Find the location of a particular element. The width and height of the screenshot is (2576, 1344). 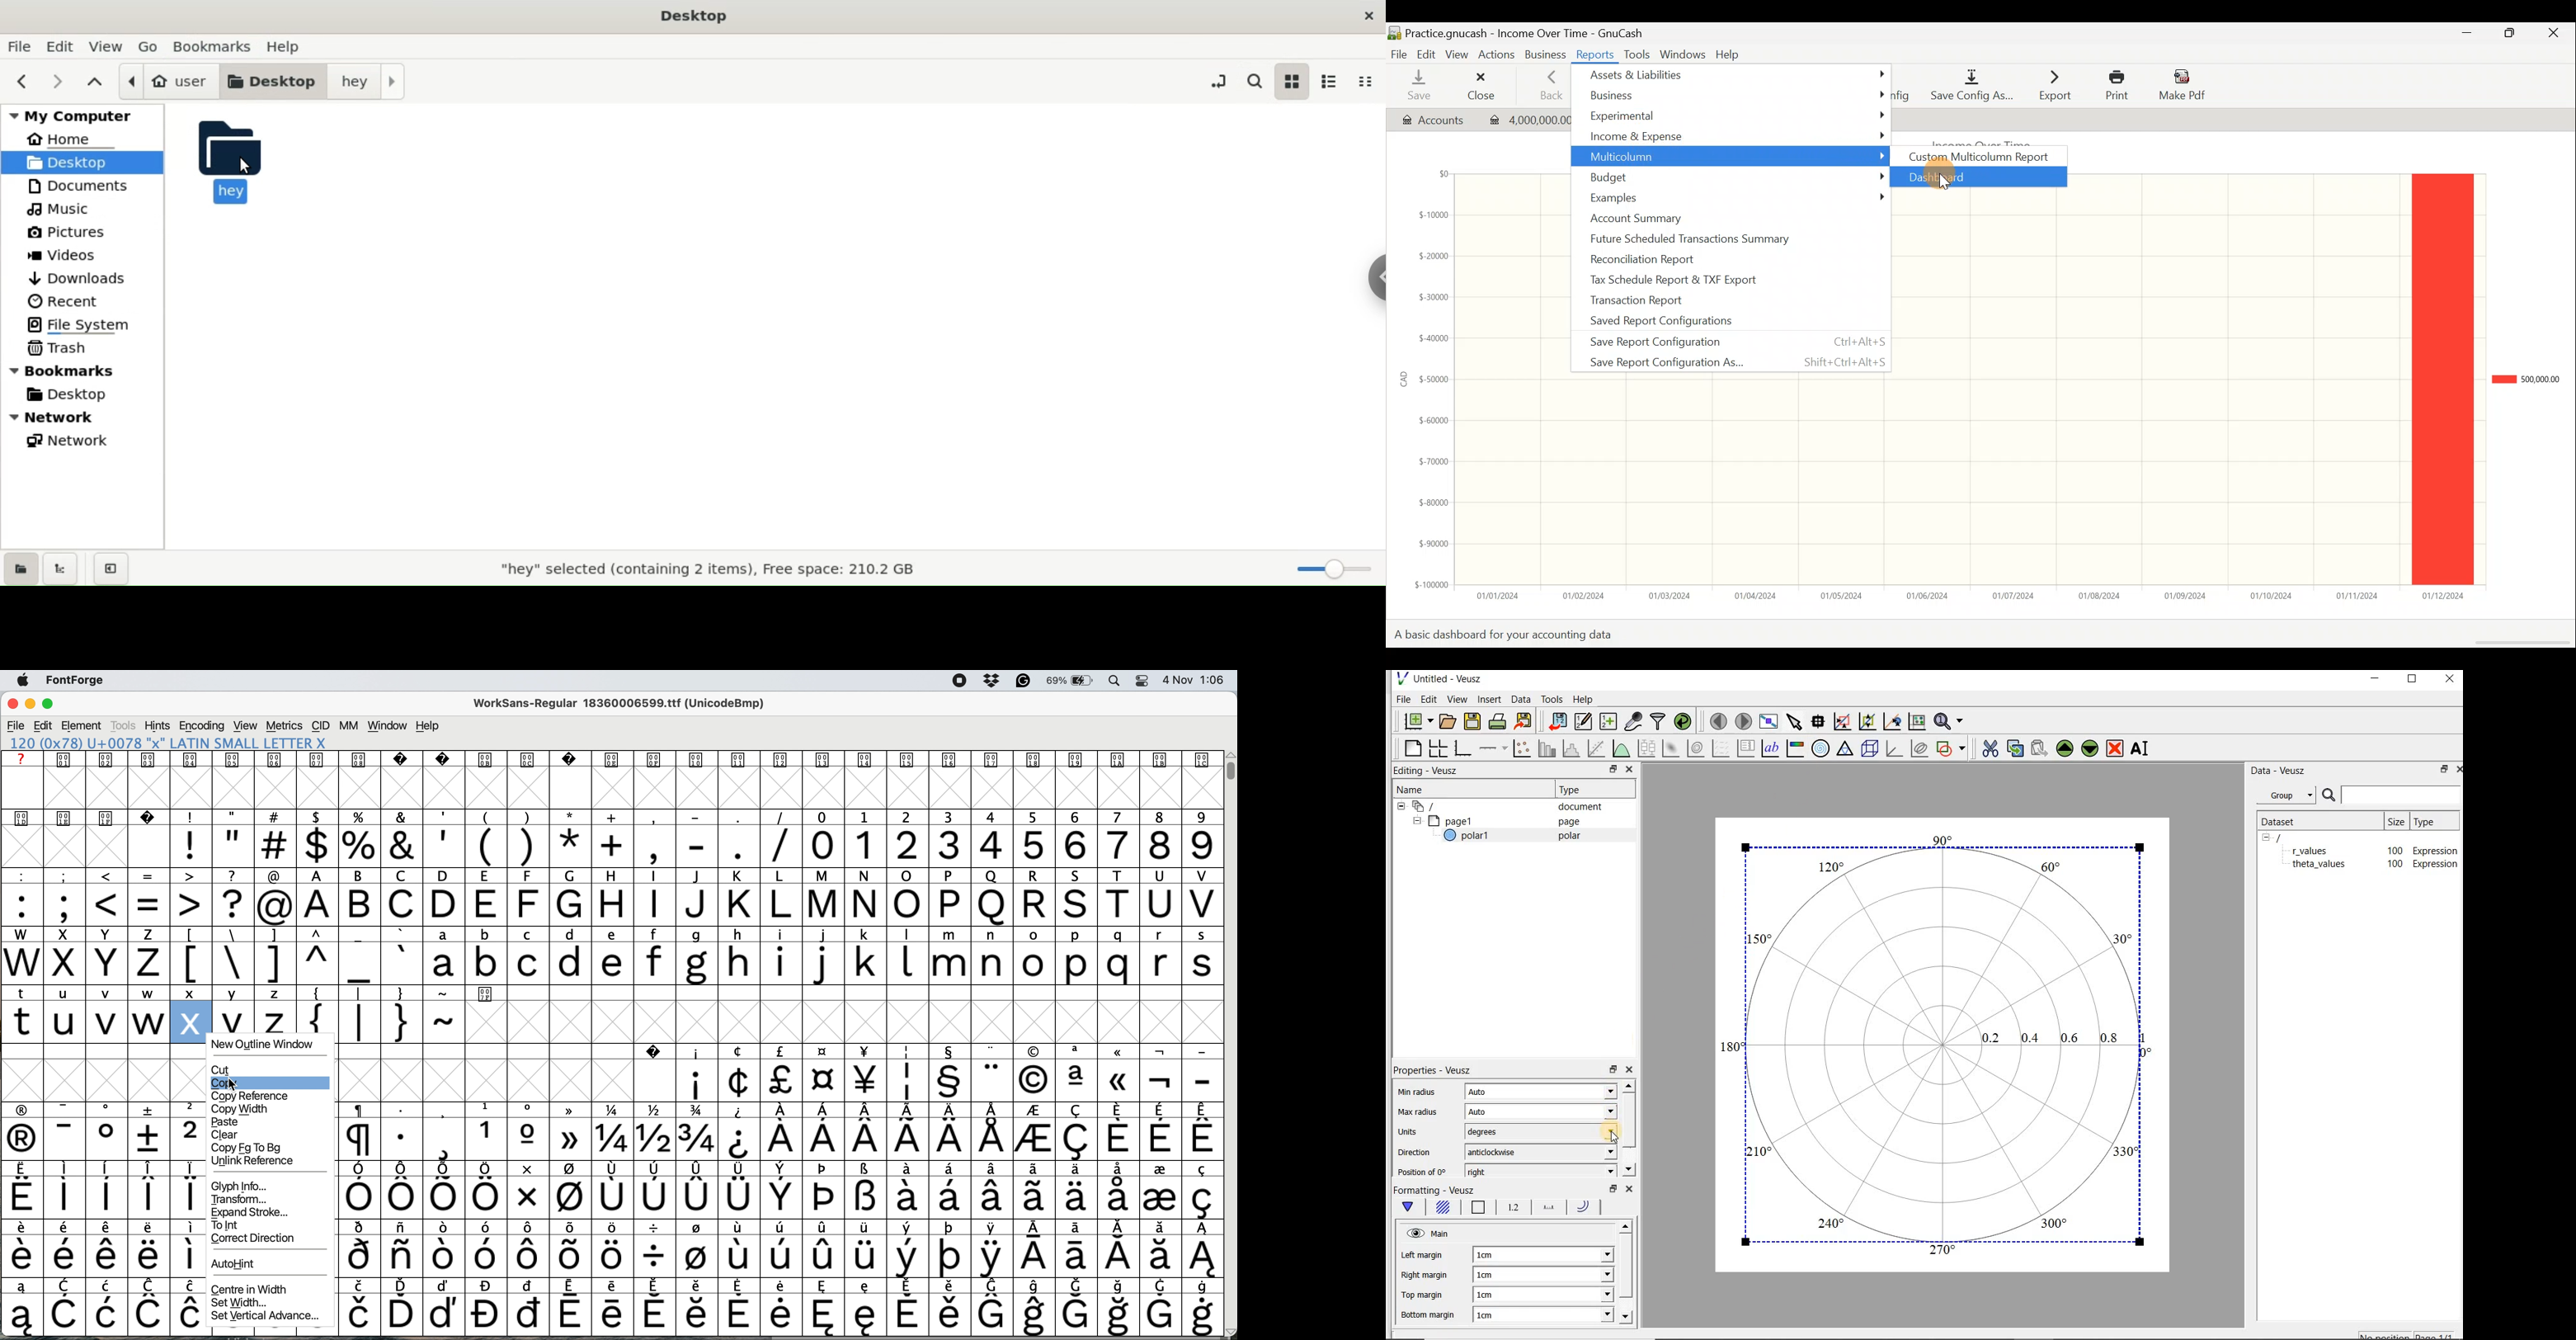

tools is located at coordinates (124, 726).